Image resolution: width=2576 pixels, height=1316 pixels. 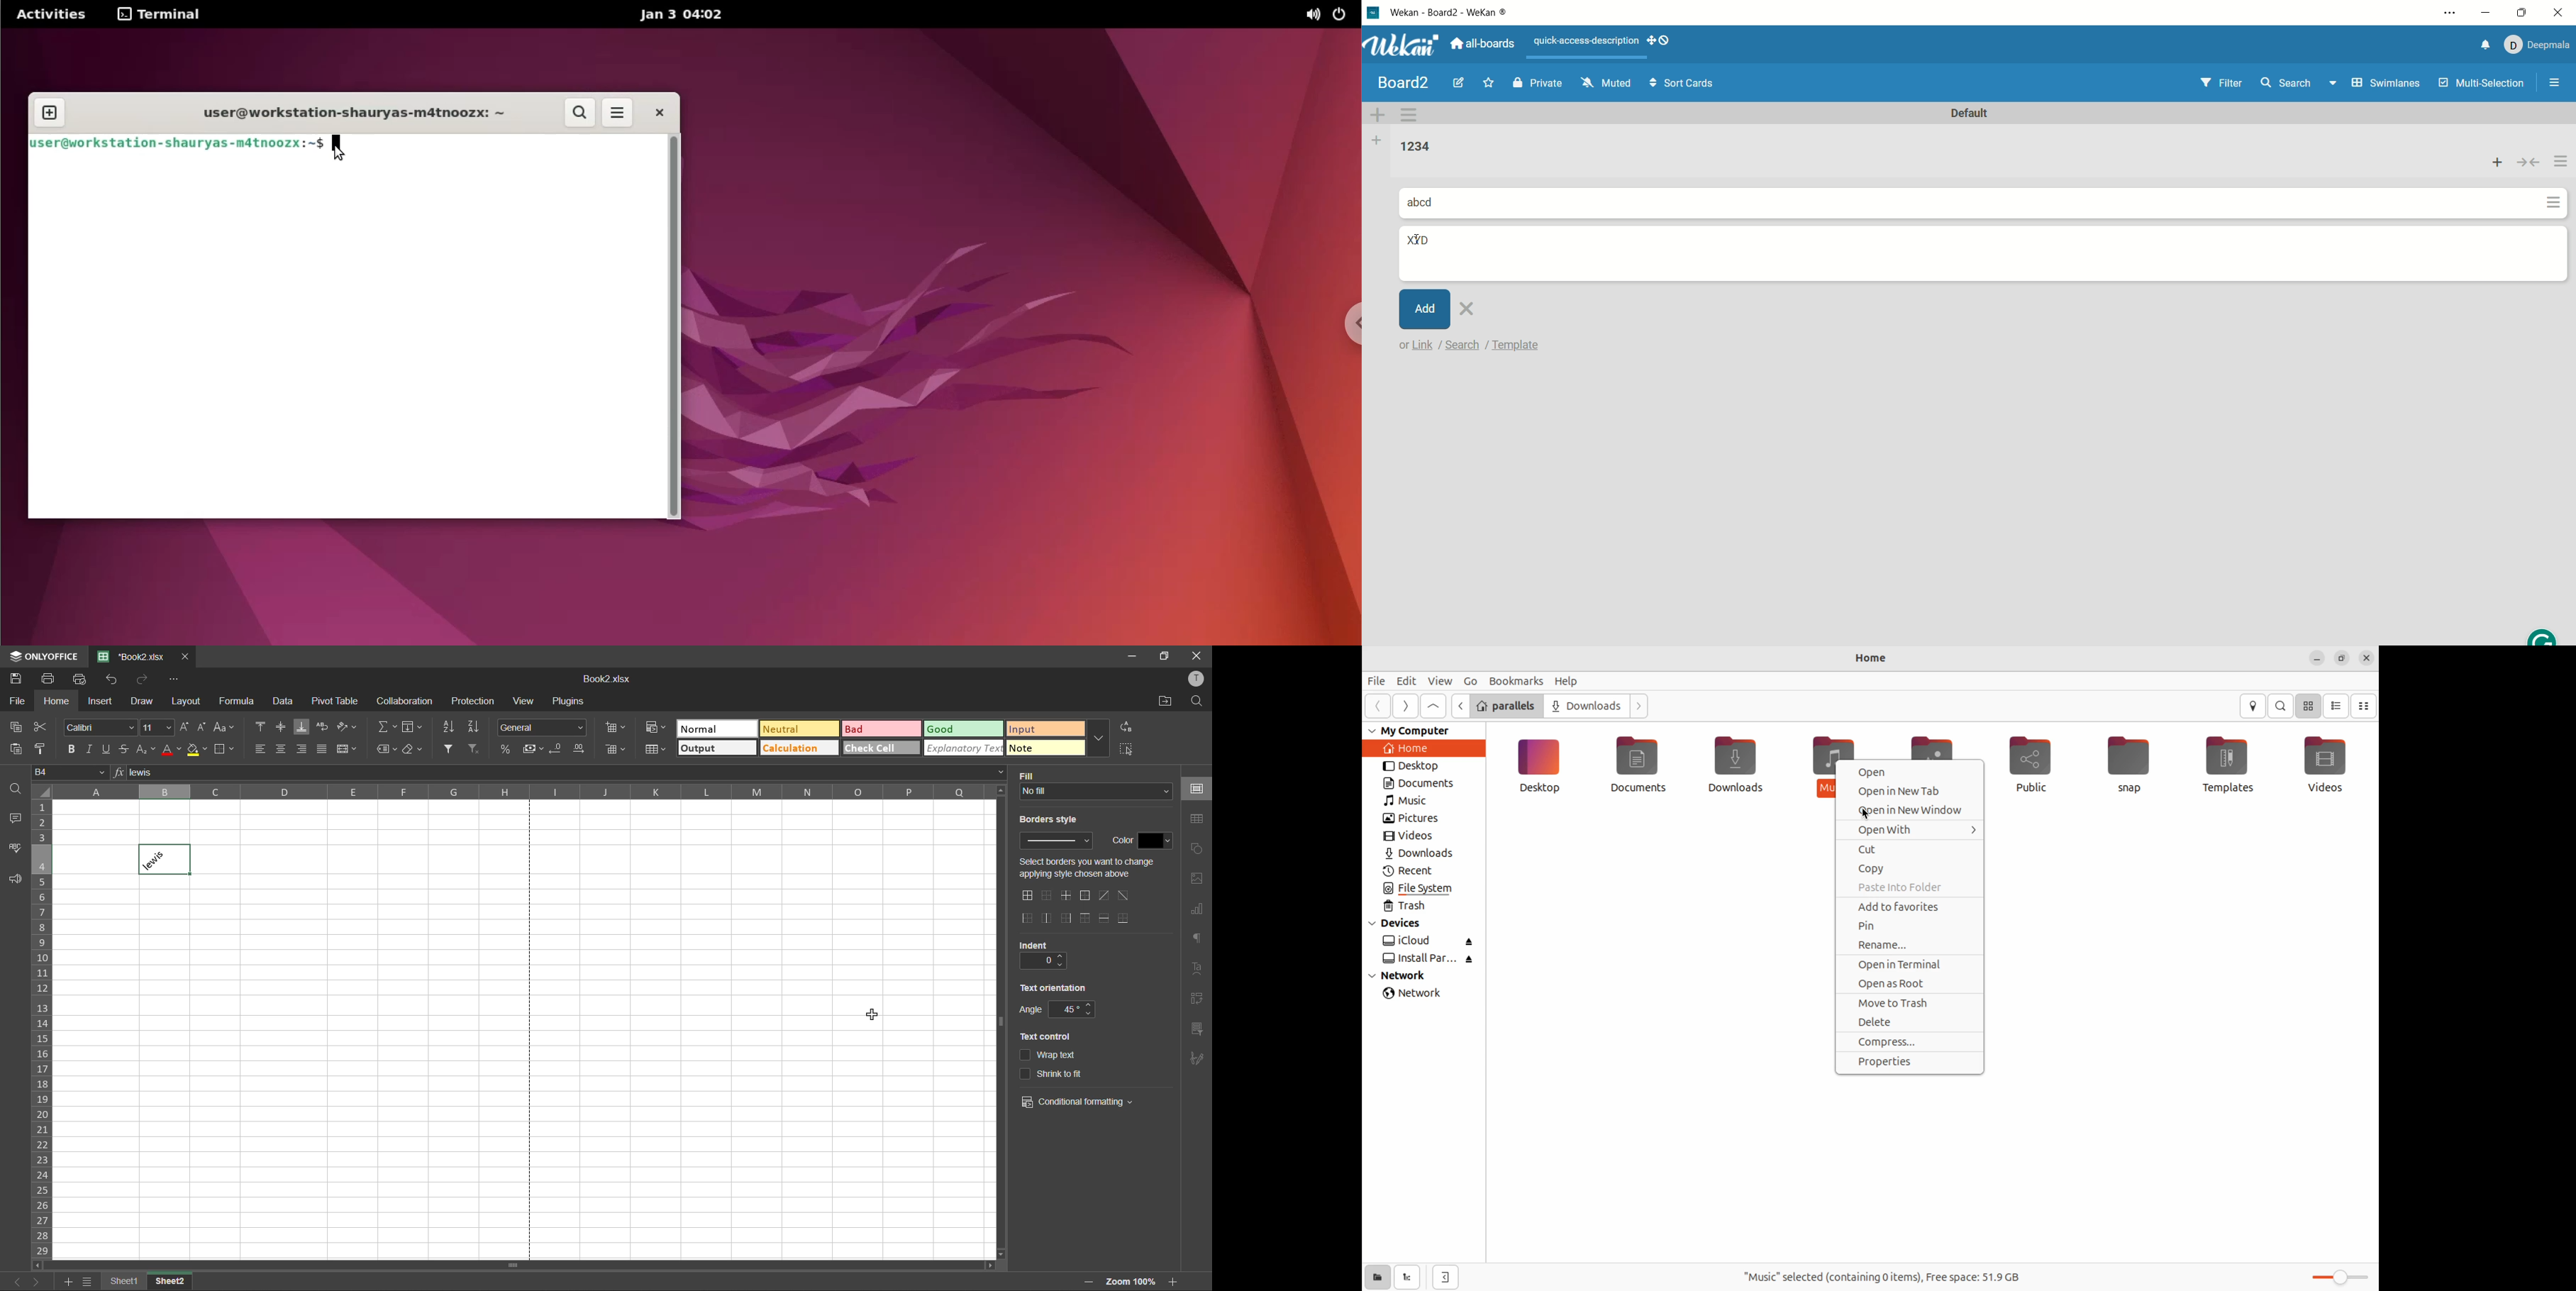 I want to click on accounting, so click(x=534, y=749).